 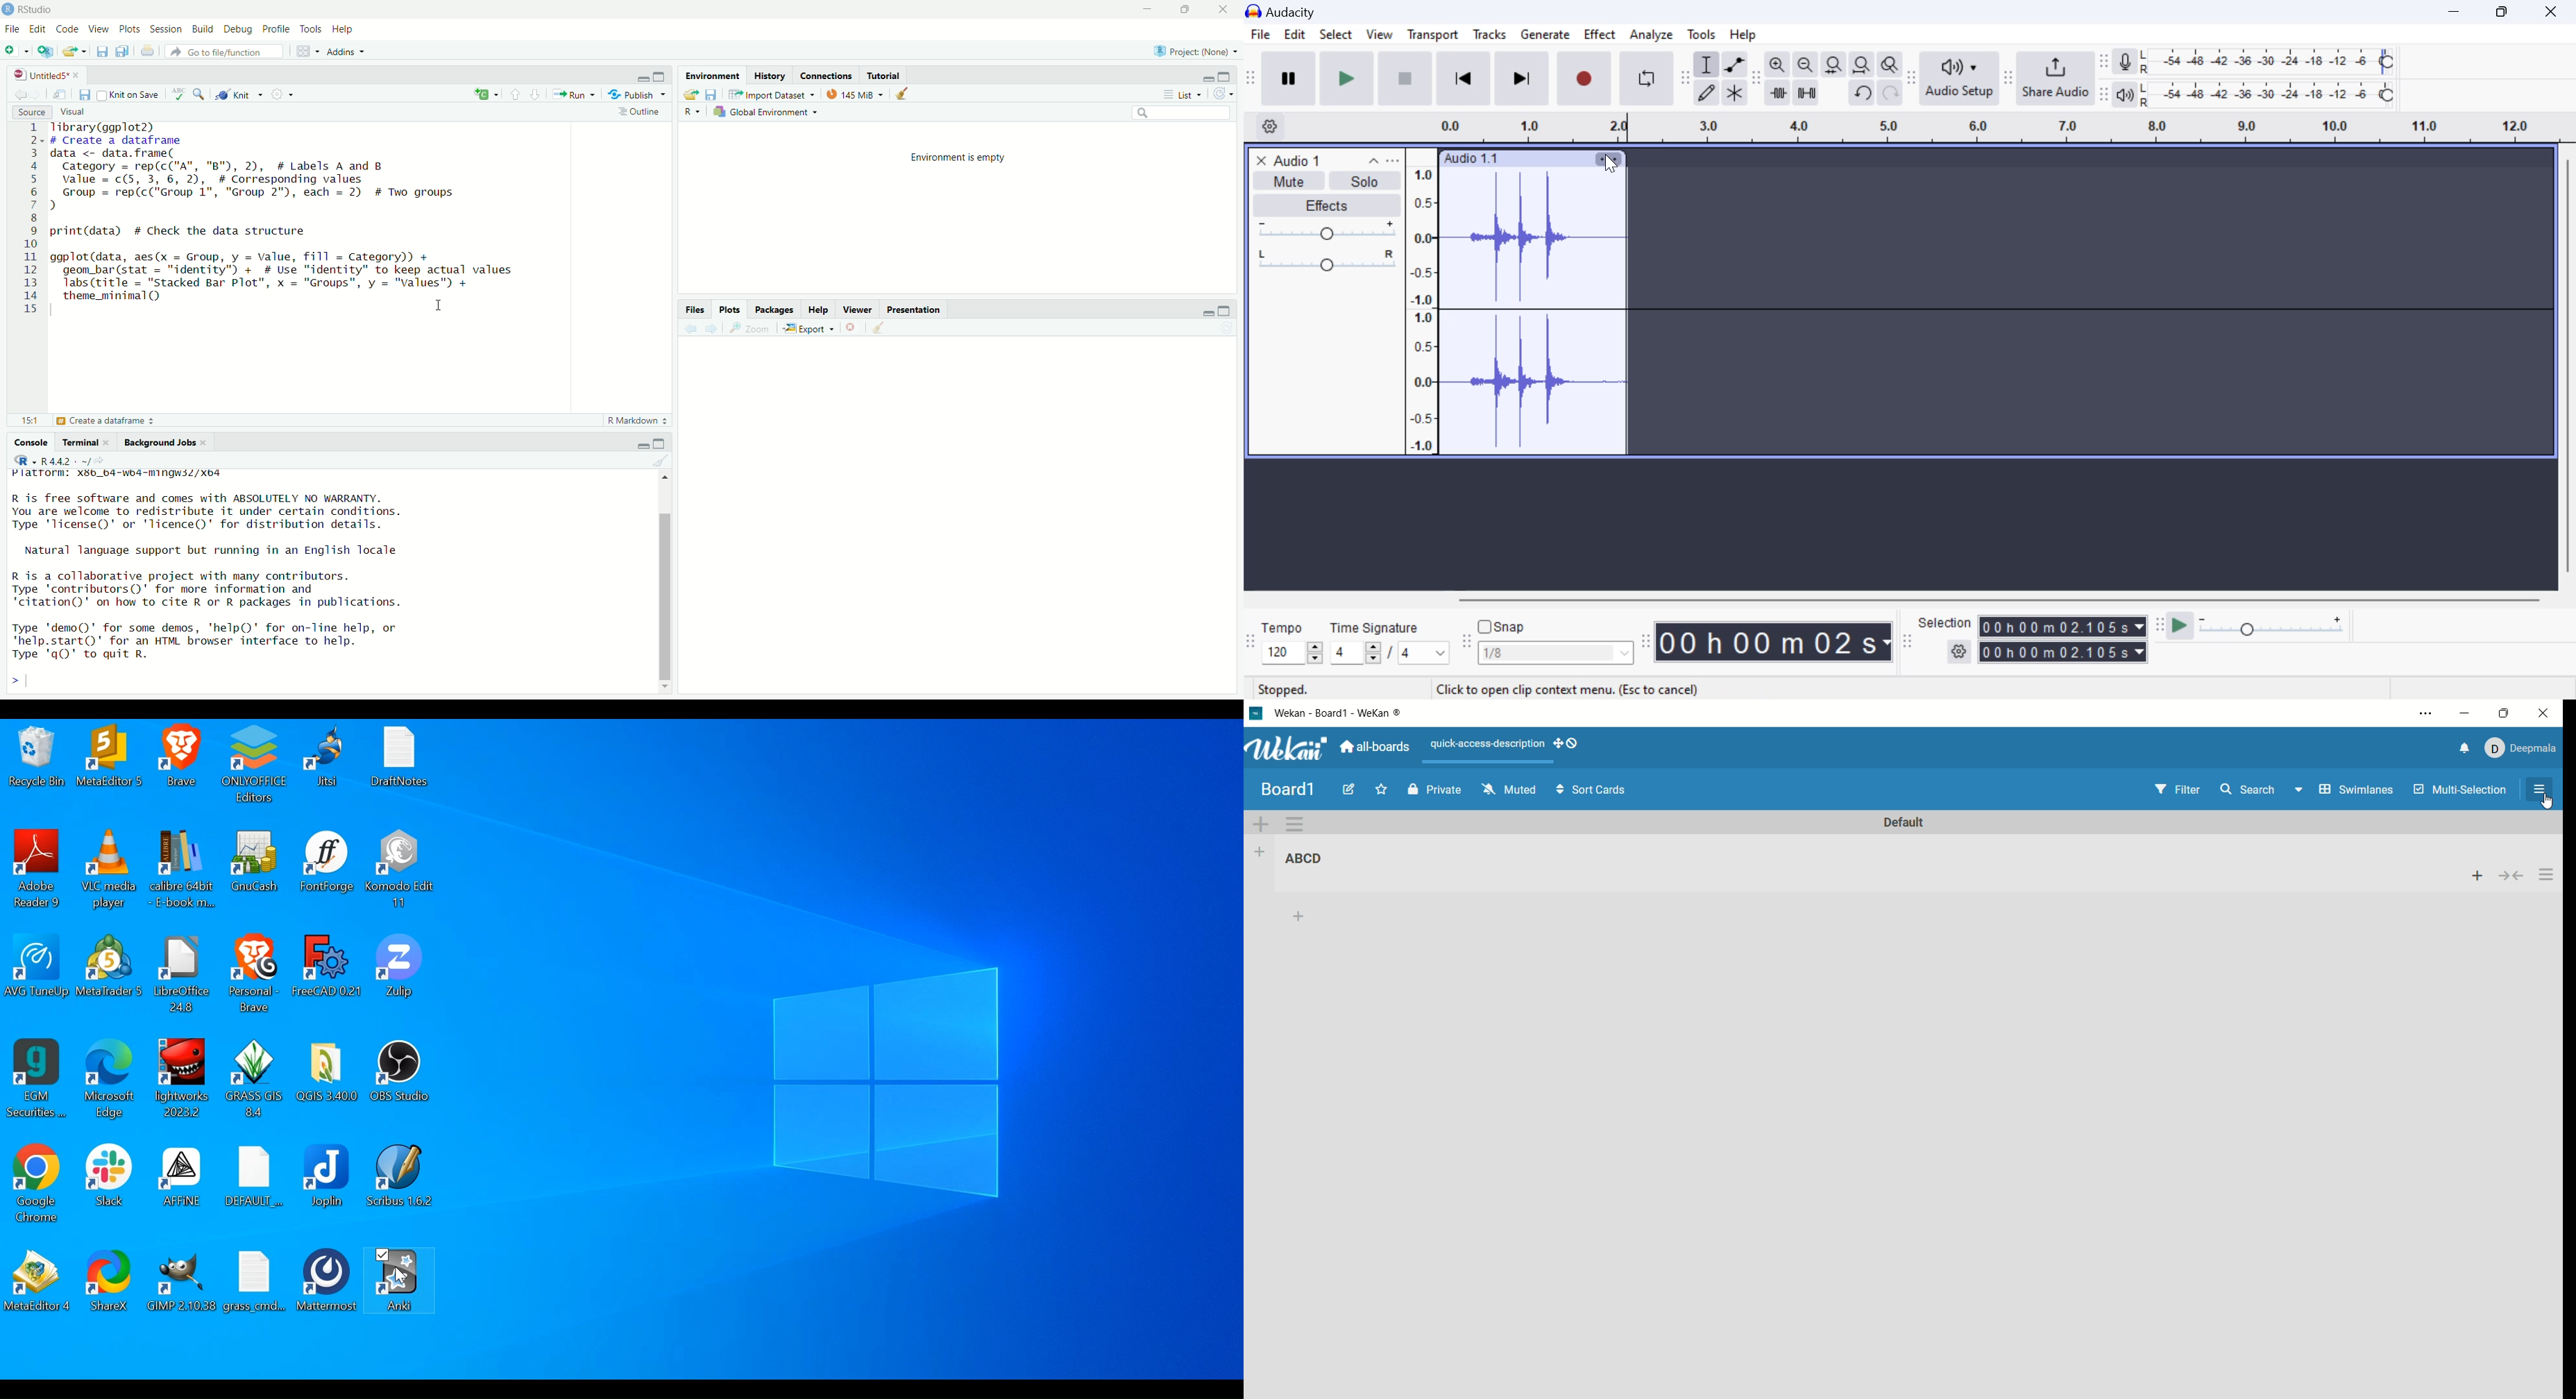 What do you see at coordinates (258, 1283) in the screenshot?
I see `File` at bounding box center [258, 1283].